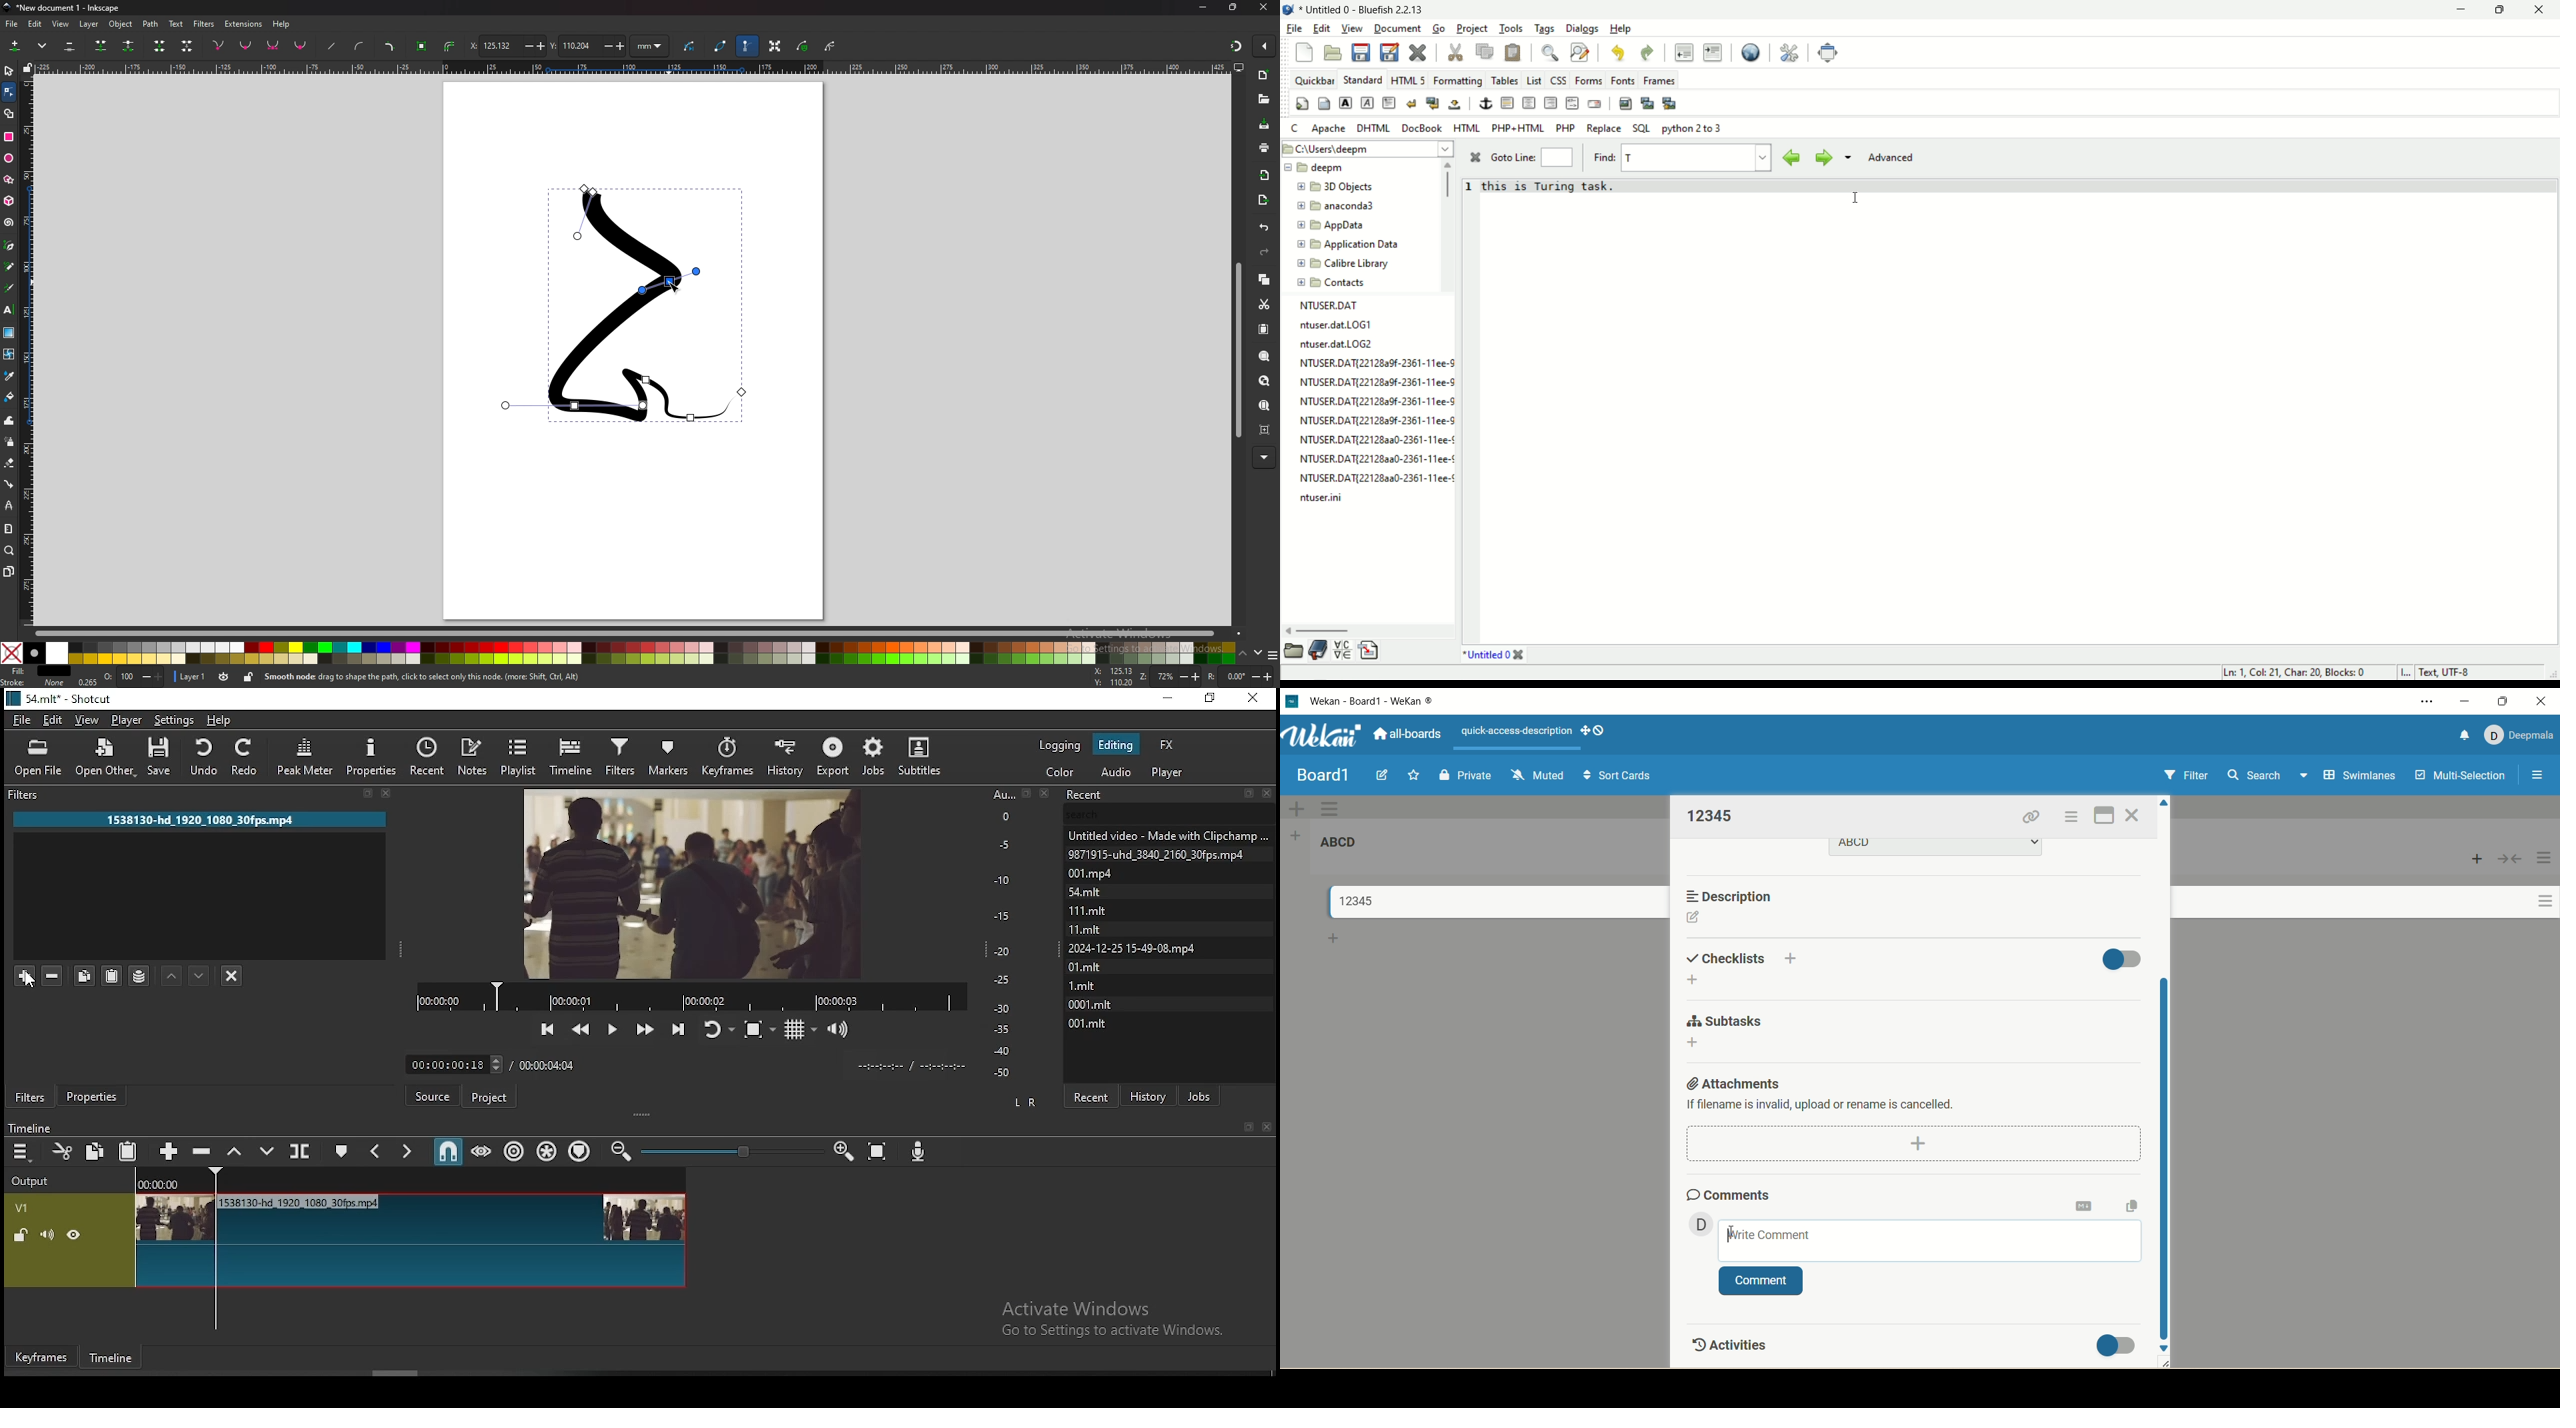  I want to click on properties, so click(95, 1097).